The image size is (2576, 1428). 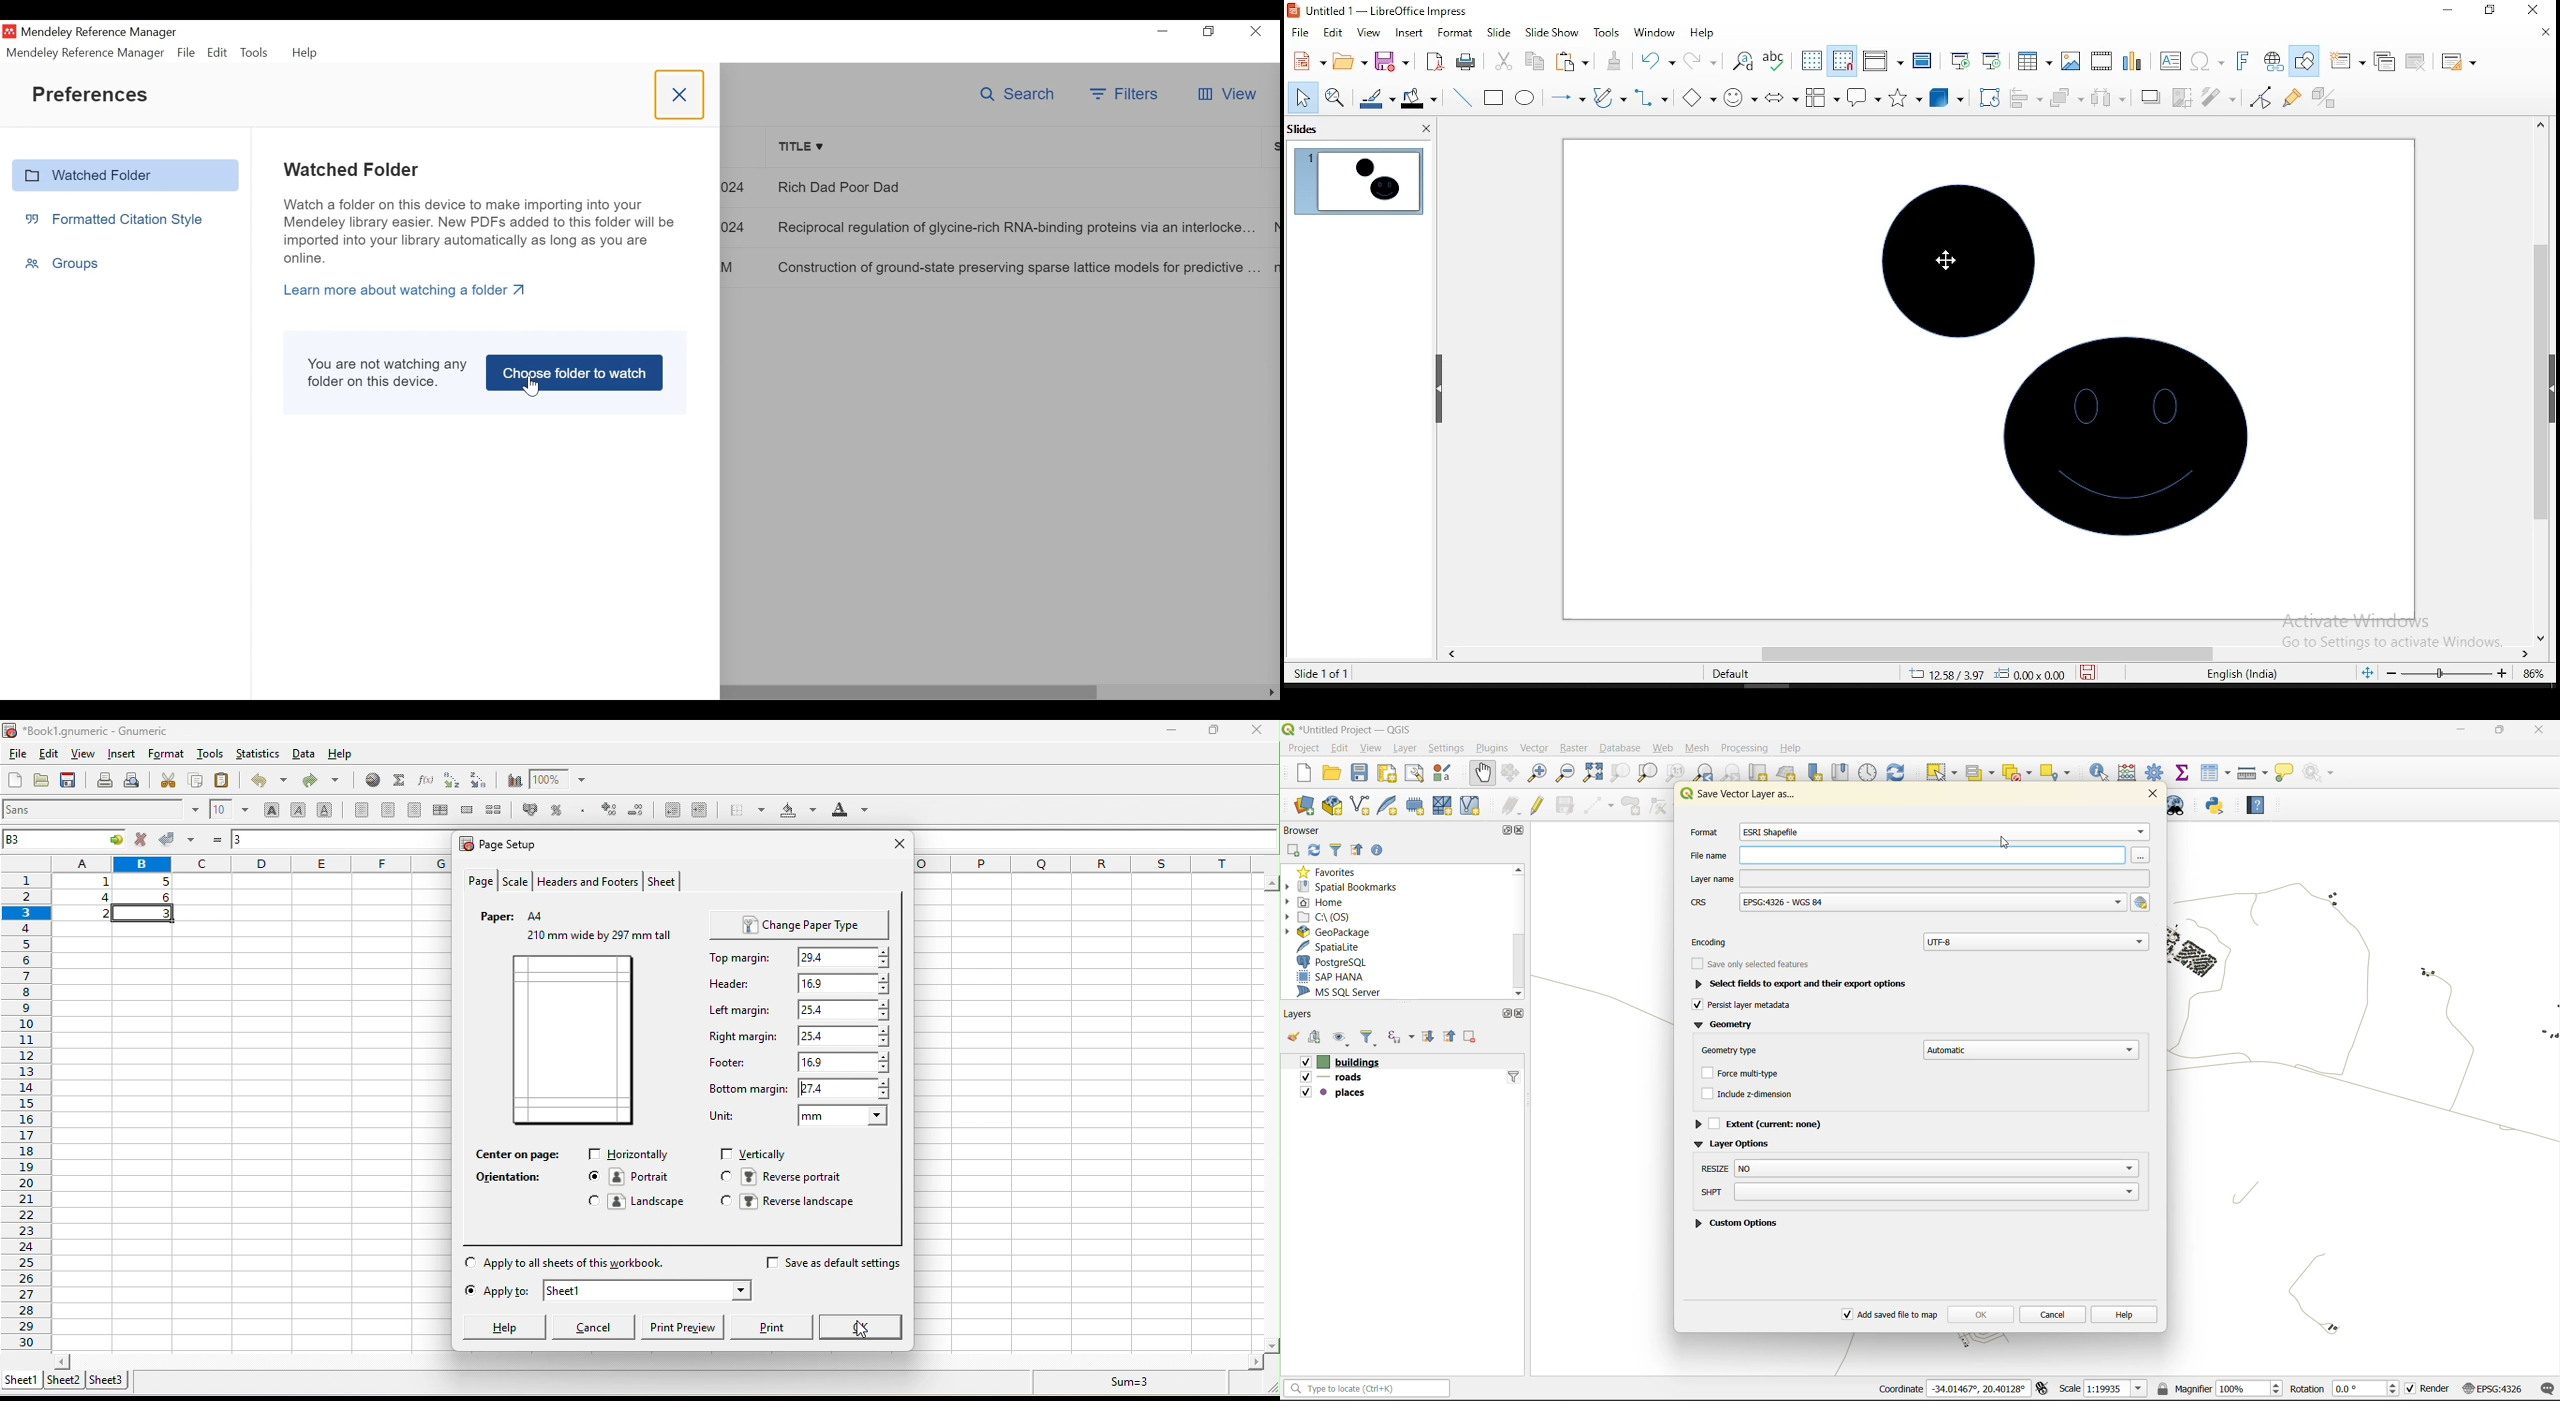 I want to click on start from current slide, so click(x=1996, y=63).